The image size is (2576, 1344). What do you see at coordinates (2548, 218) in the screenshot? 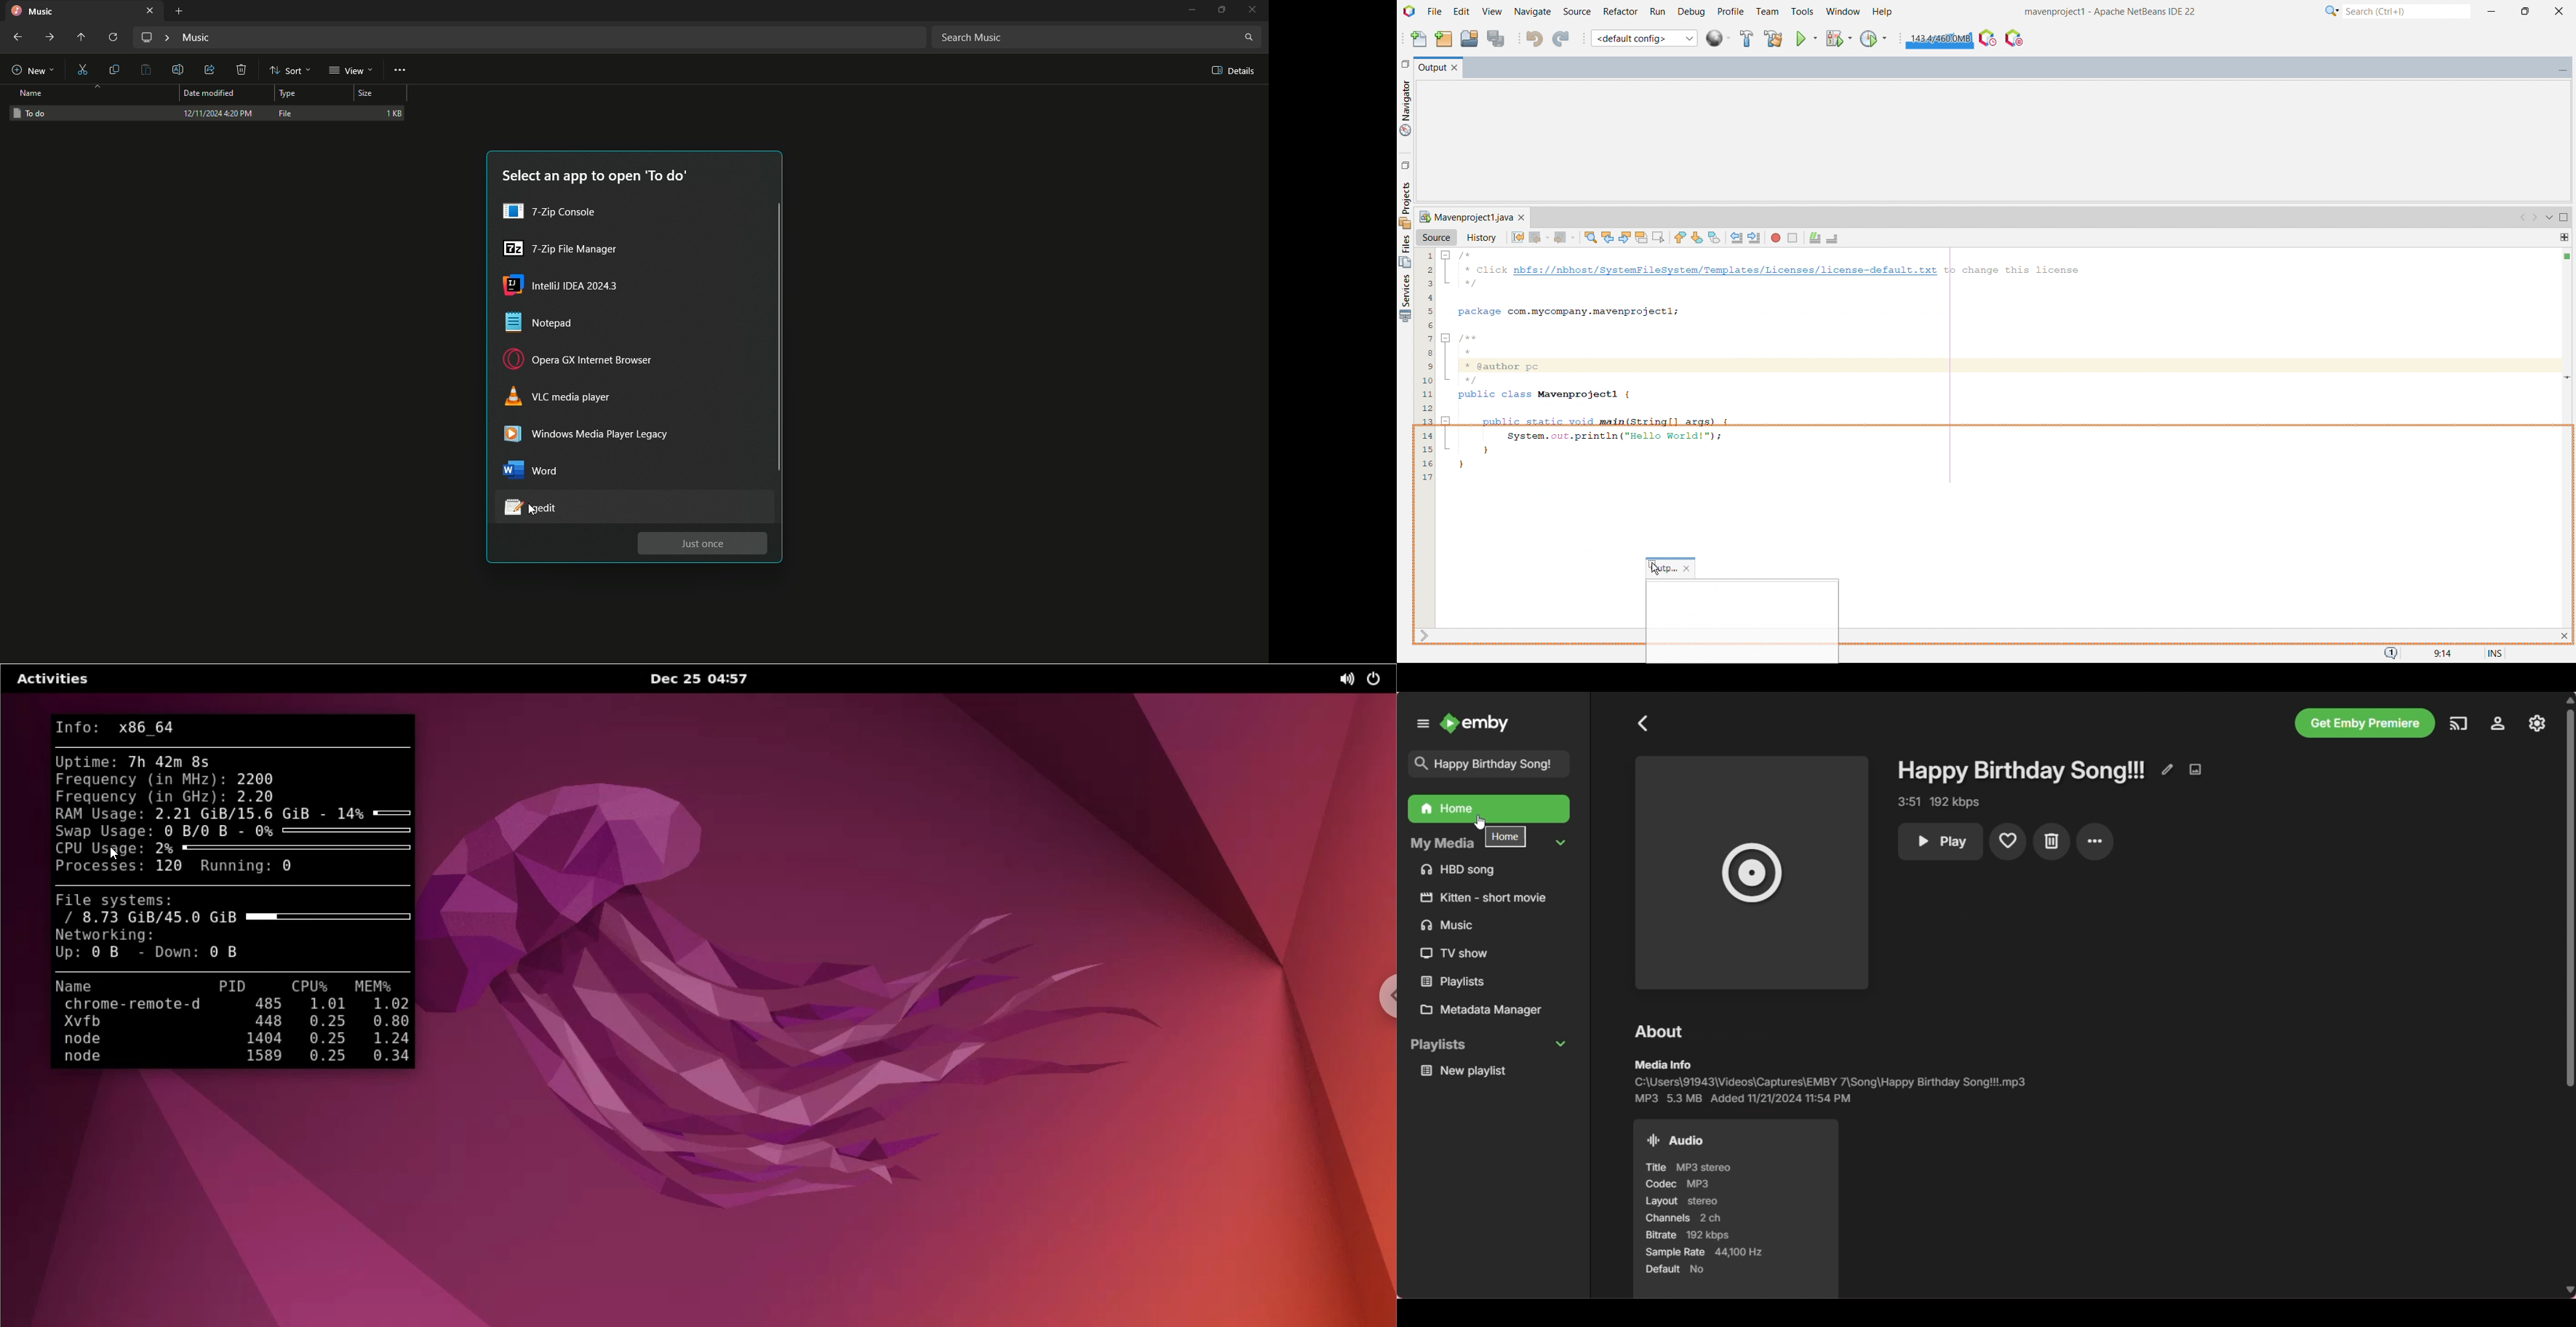
I see `show opened documents` at bounding box center [2548, 218].